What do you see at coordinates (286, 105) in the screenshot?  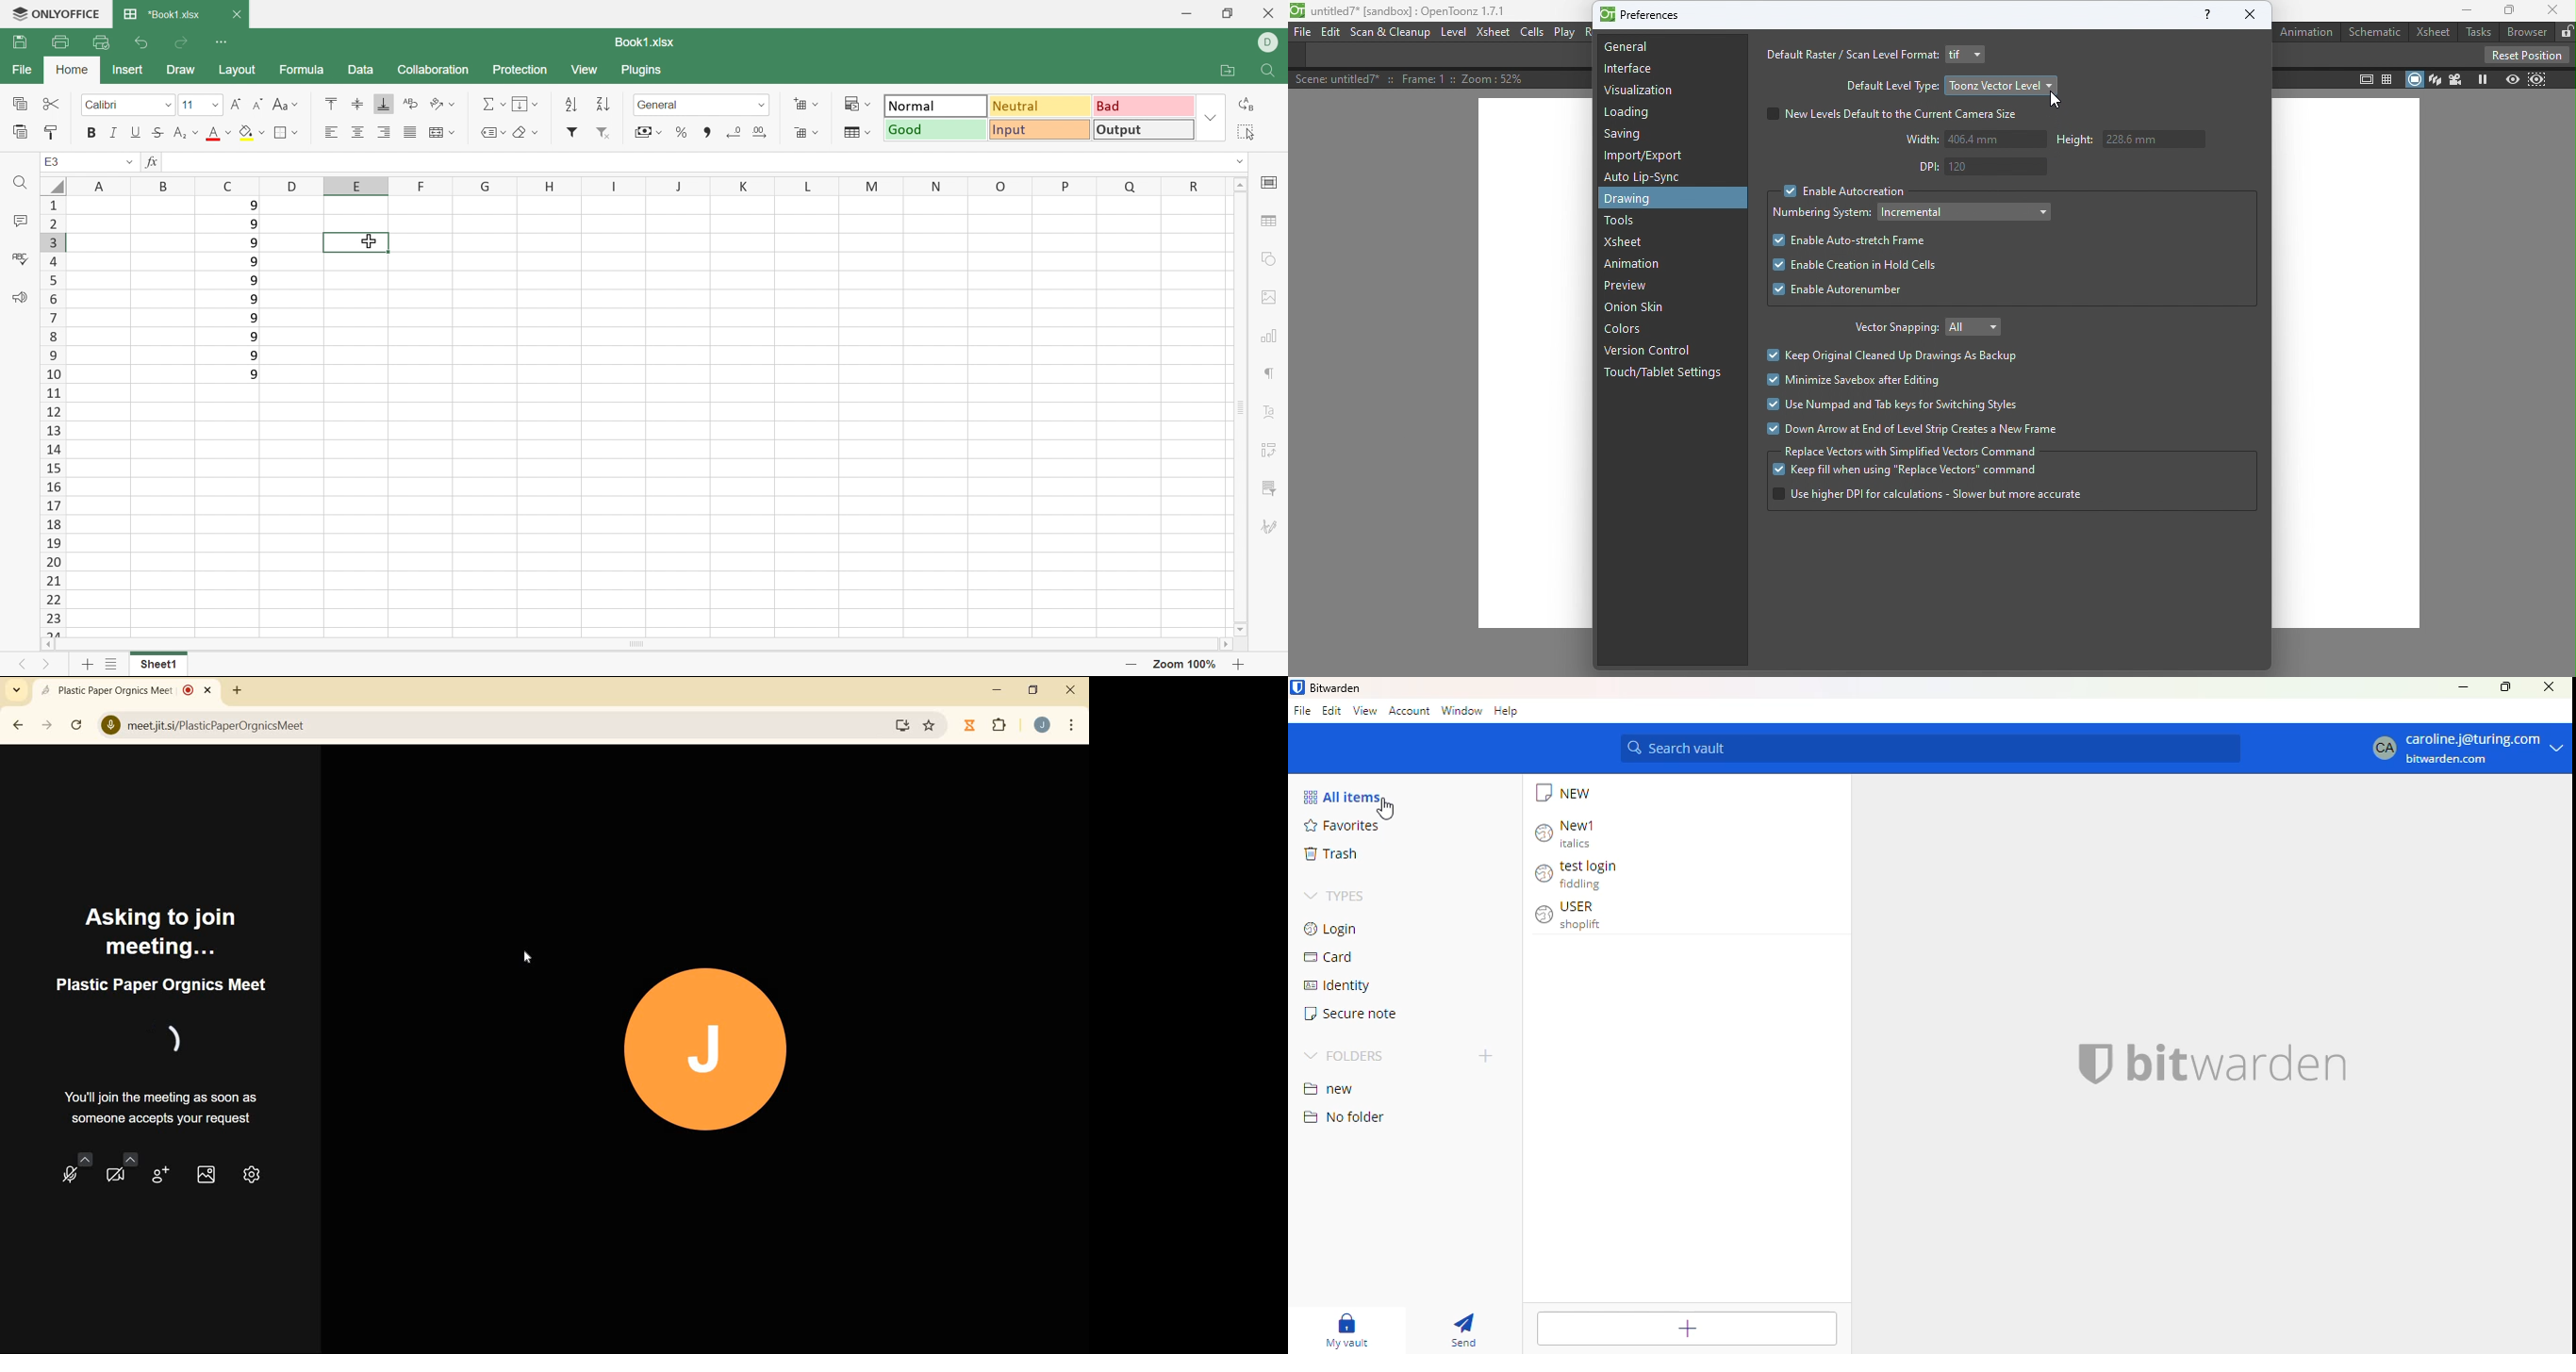 I see `Change case` at bounding box center [286, 105].